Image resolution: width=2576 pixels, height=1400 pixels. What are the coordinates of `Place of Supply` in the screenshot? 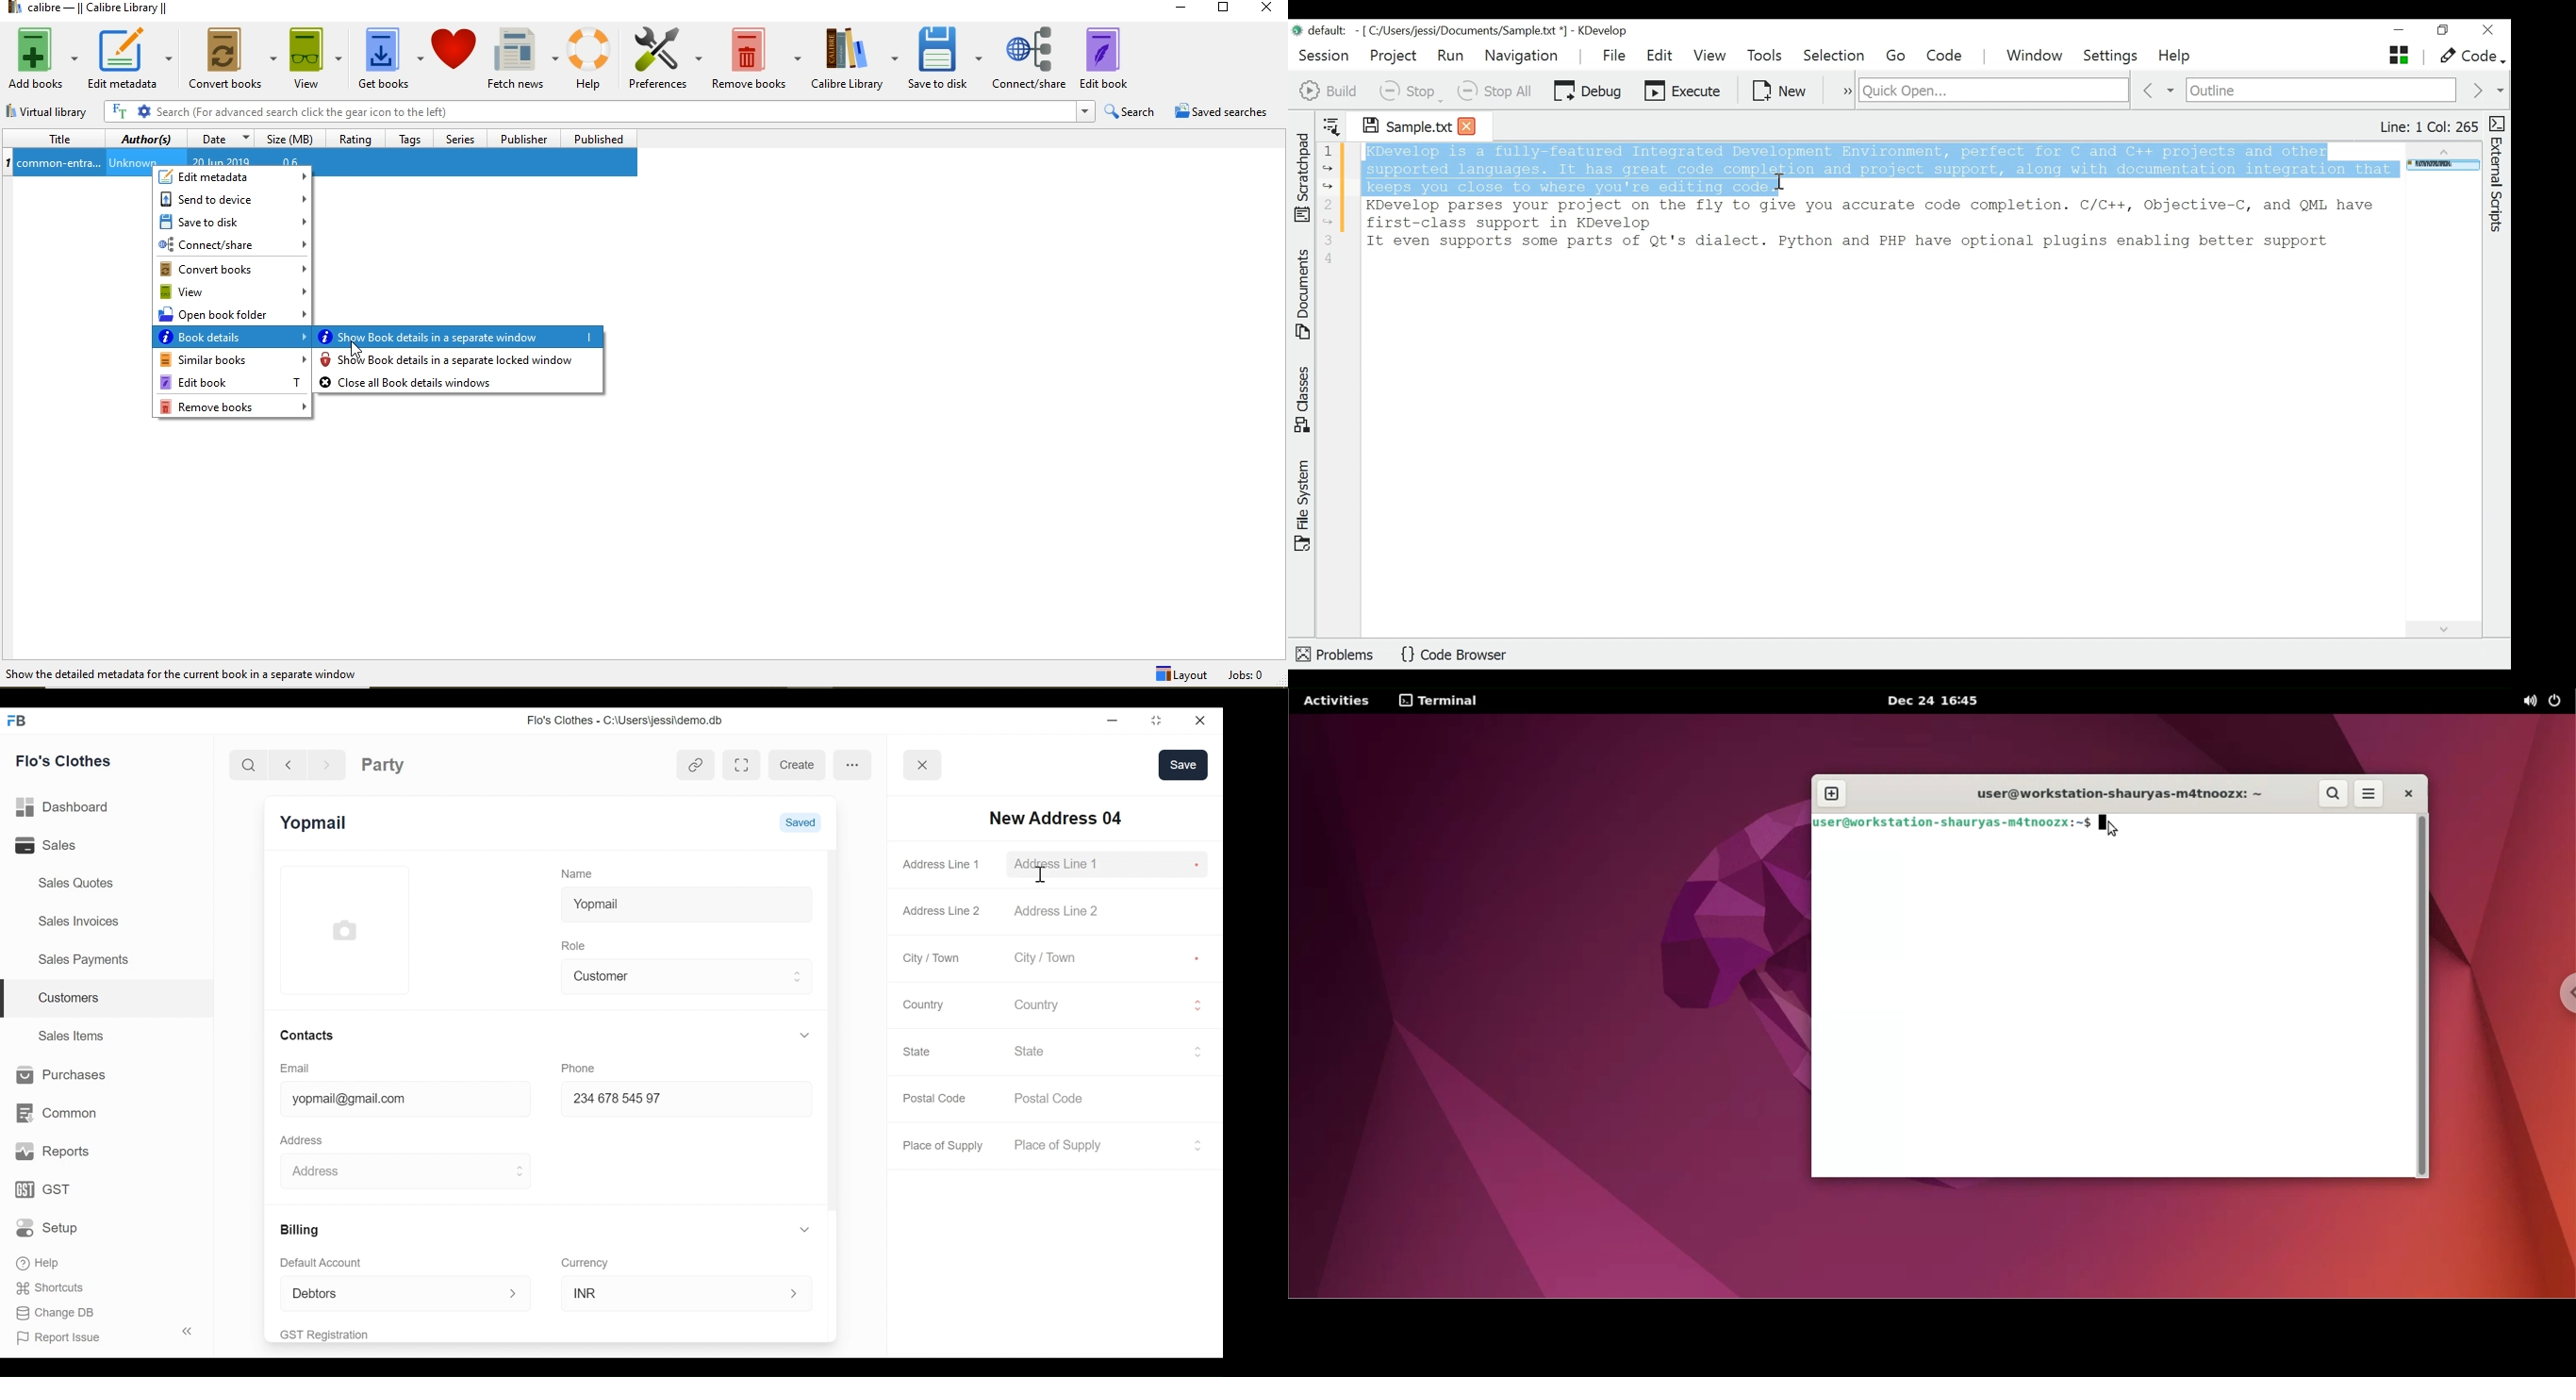 It's located at (1096, 1146).